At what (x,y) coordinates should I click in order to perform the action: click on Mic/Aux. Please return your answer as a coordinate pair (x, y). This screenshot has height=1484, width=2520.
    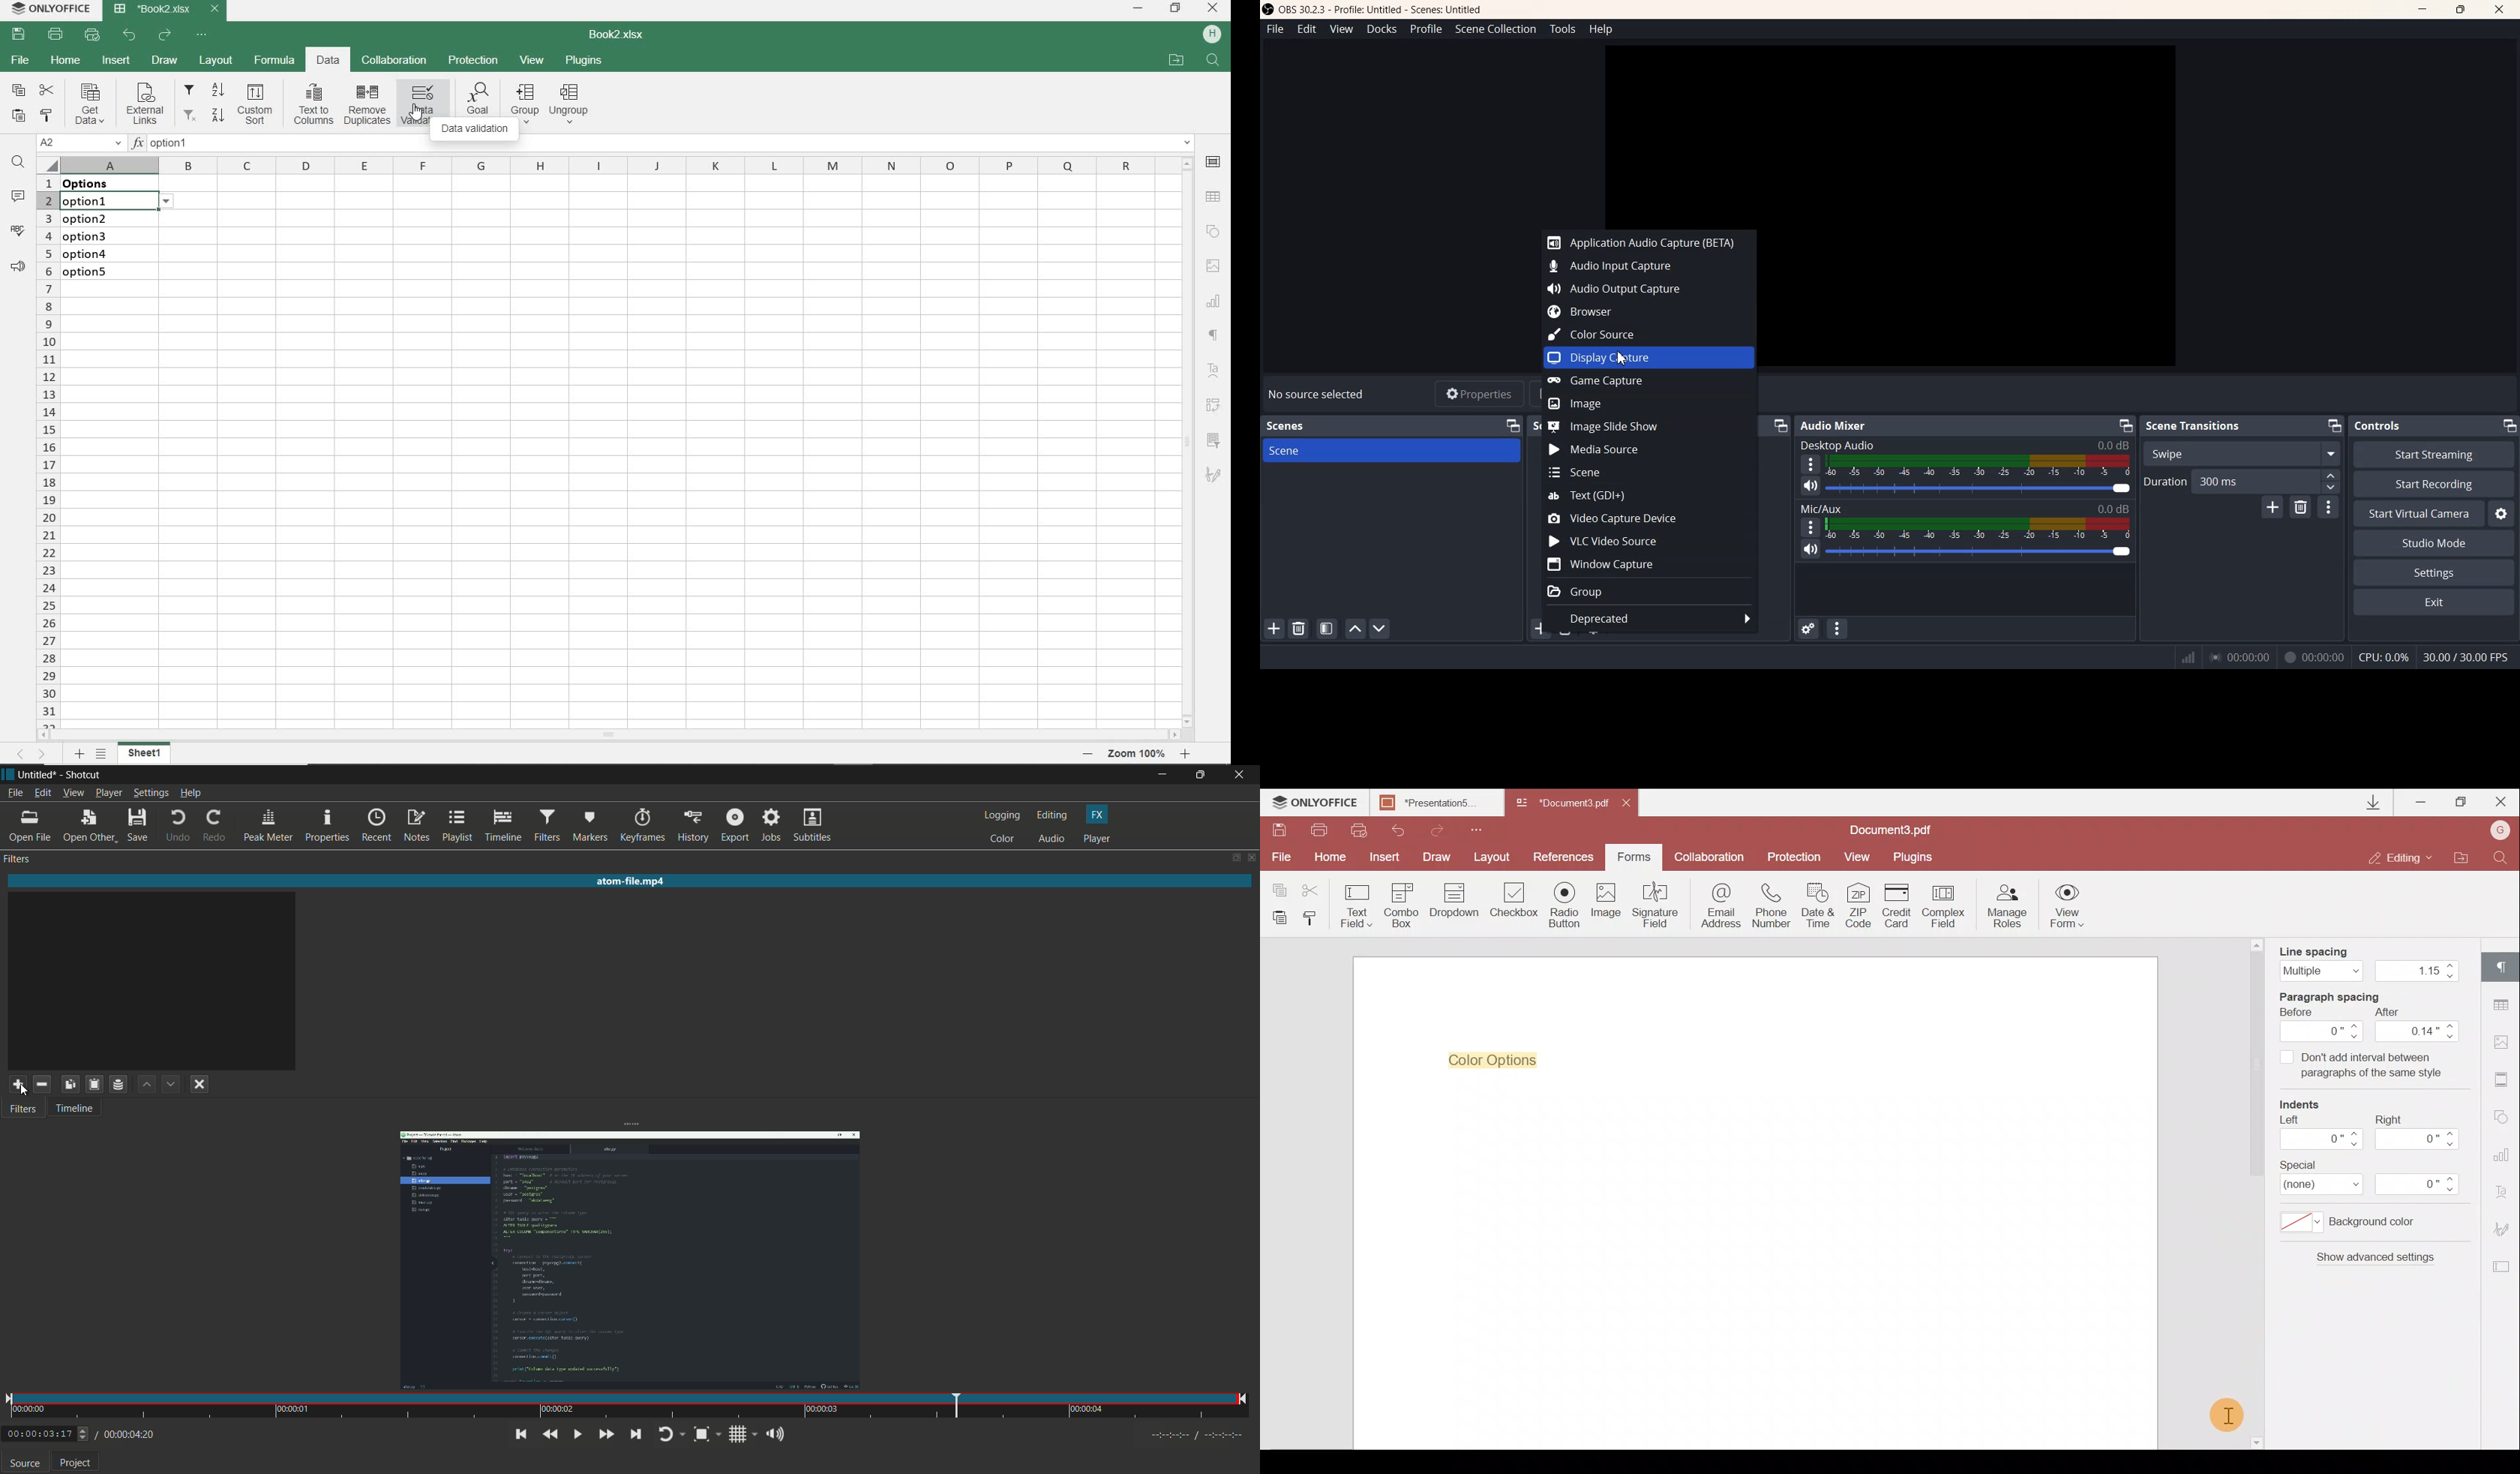
    Looking at the image, I should click on (1964, 509).